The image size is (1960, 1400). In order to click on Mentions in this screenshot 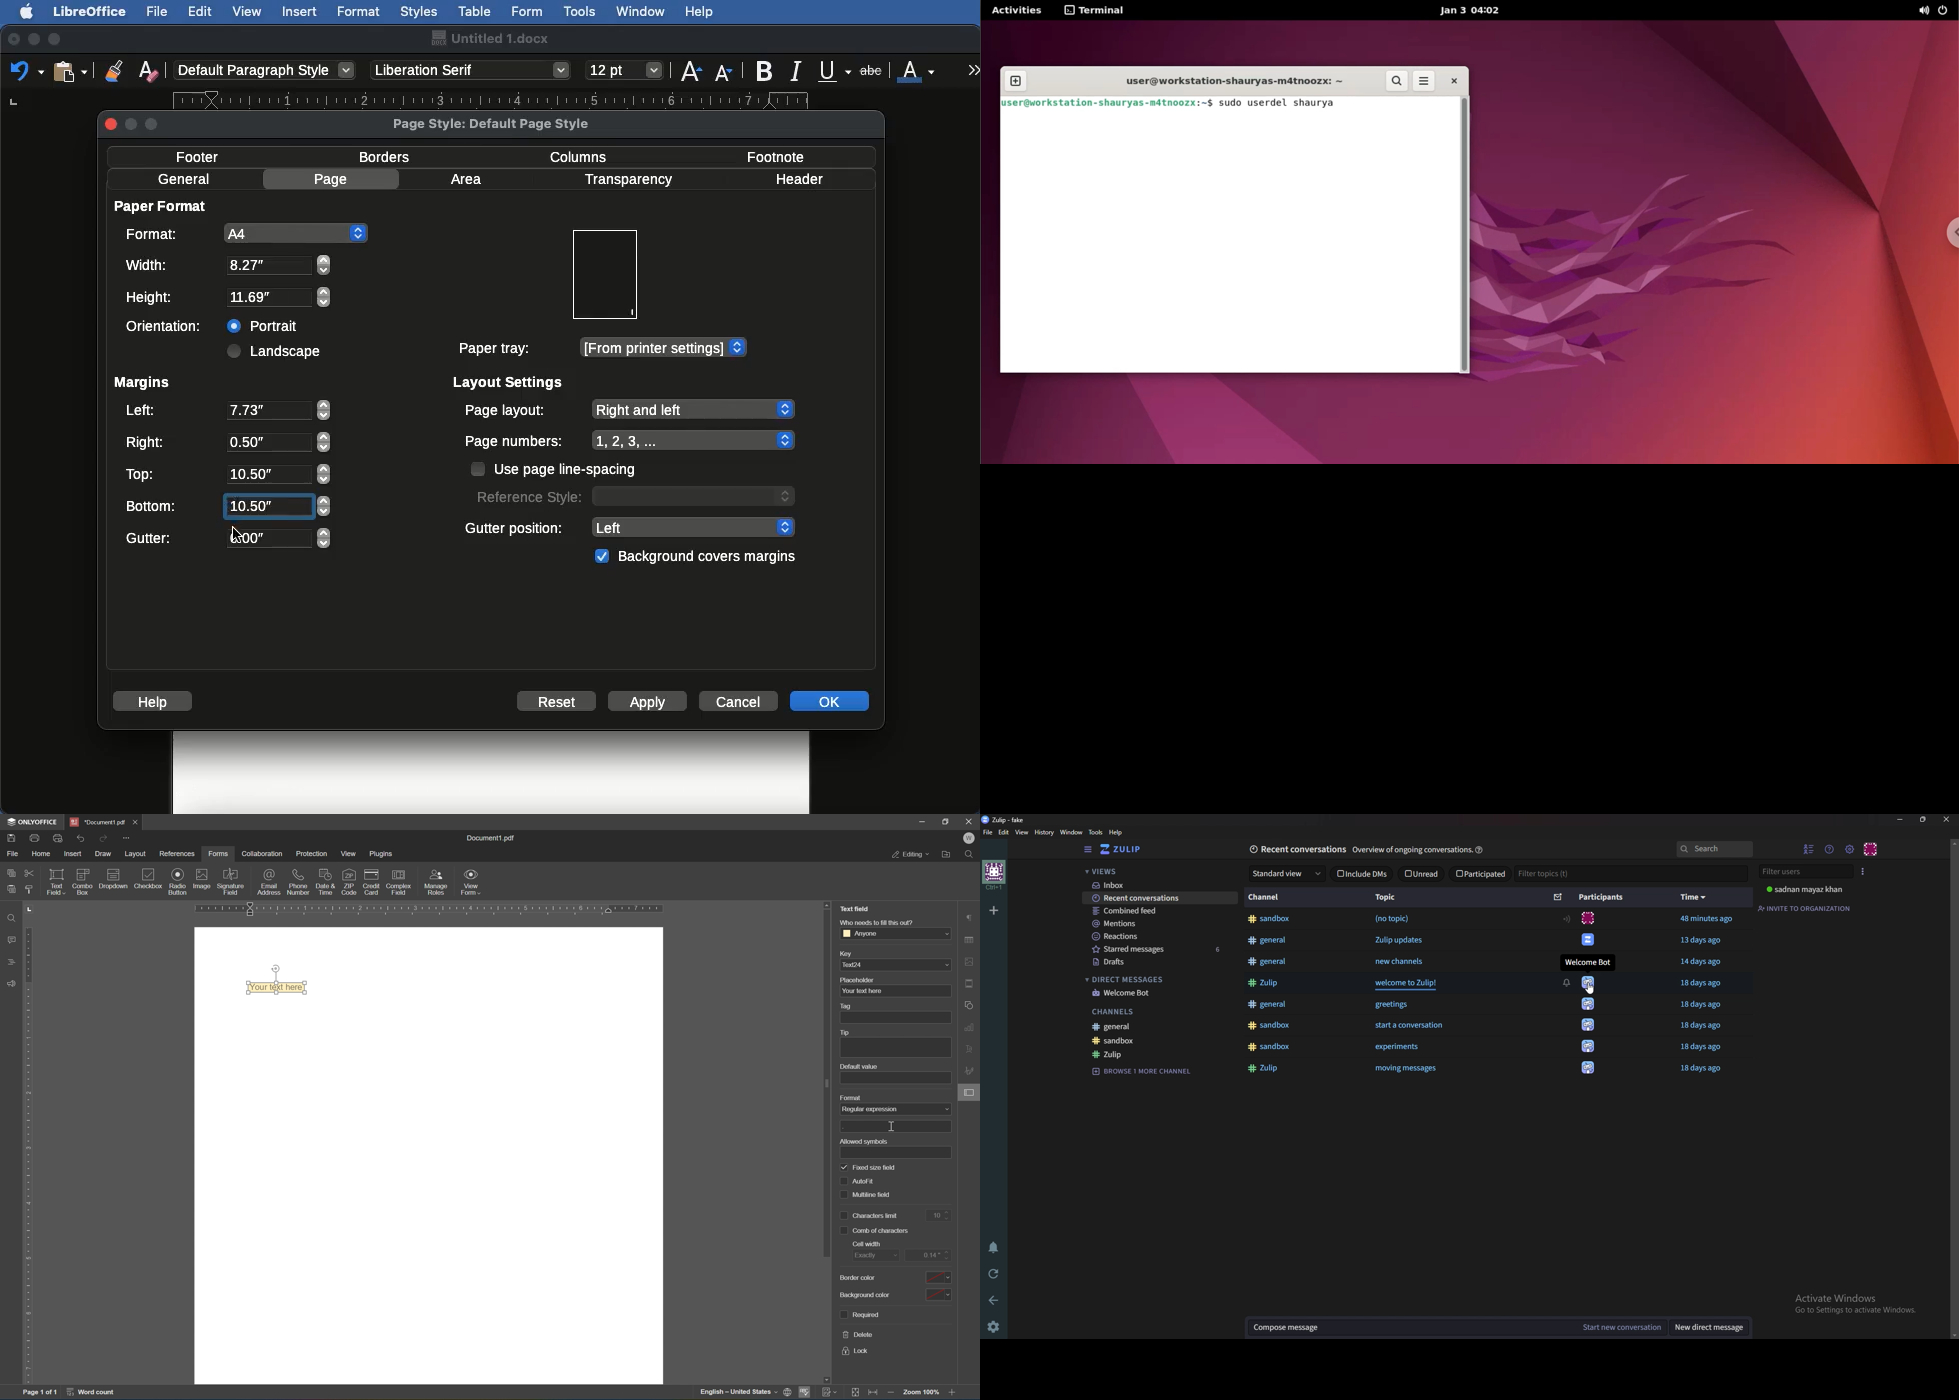, I will do `click(1157, 924)`.